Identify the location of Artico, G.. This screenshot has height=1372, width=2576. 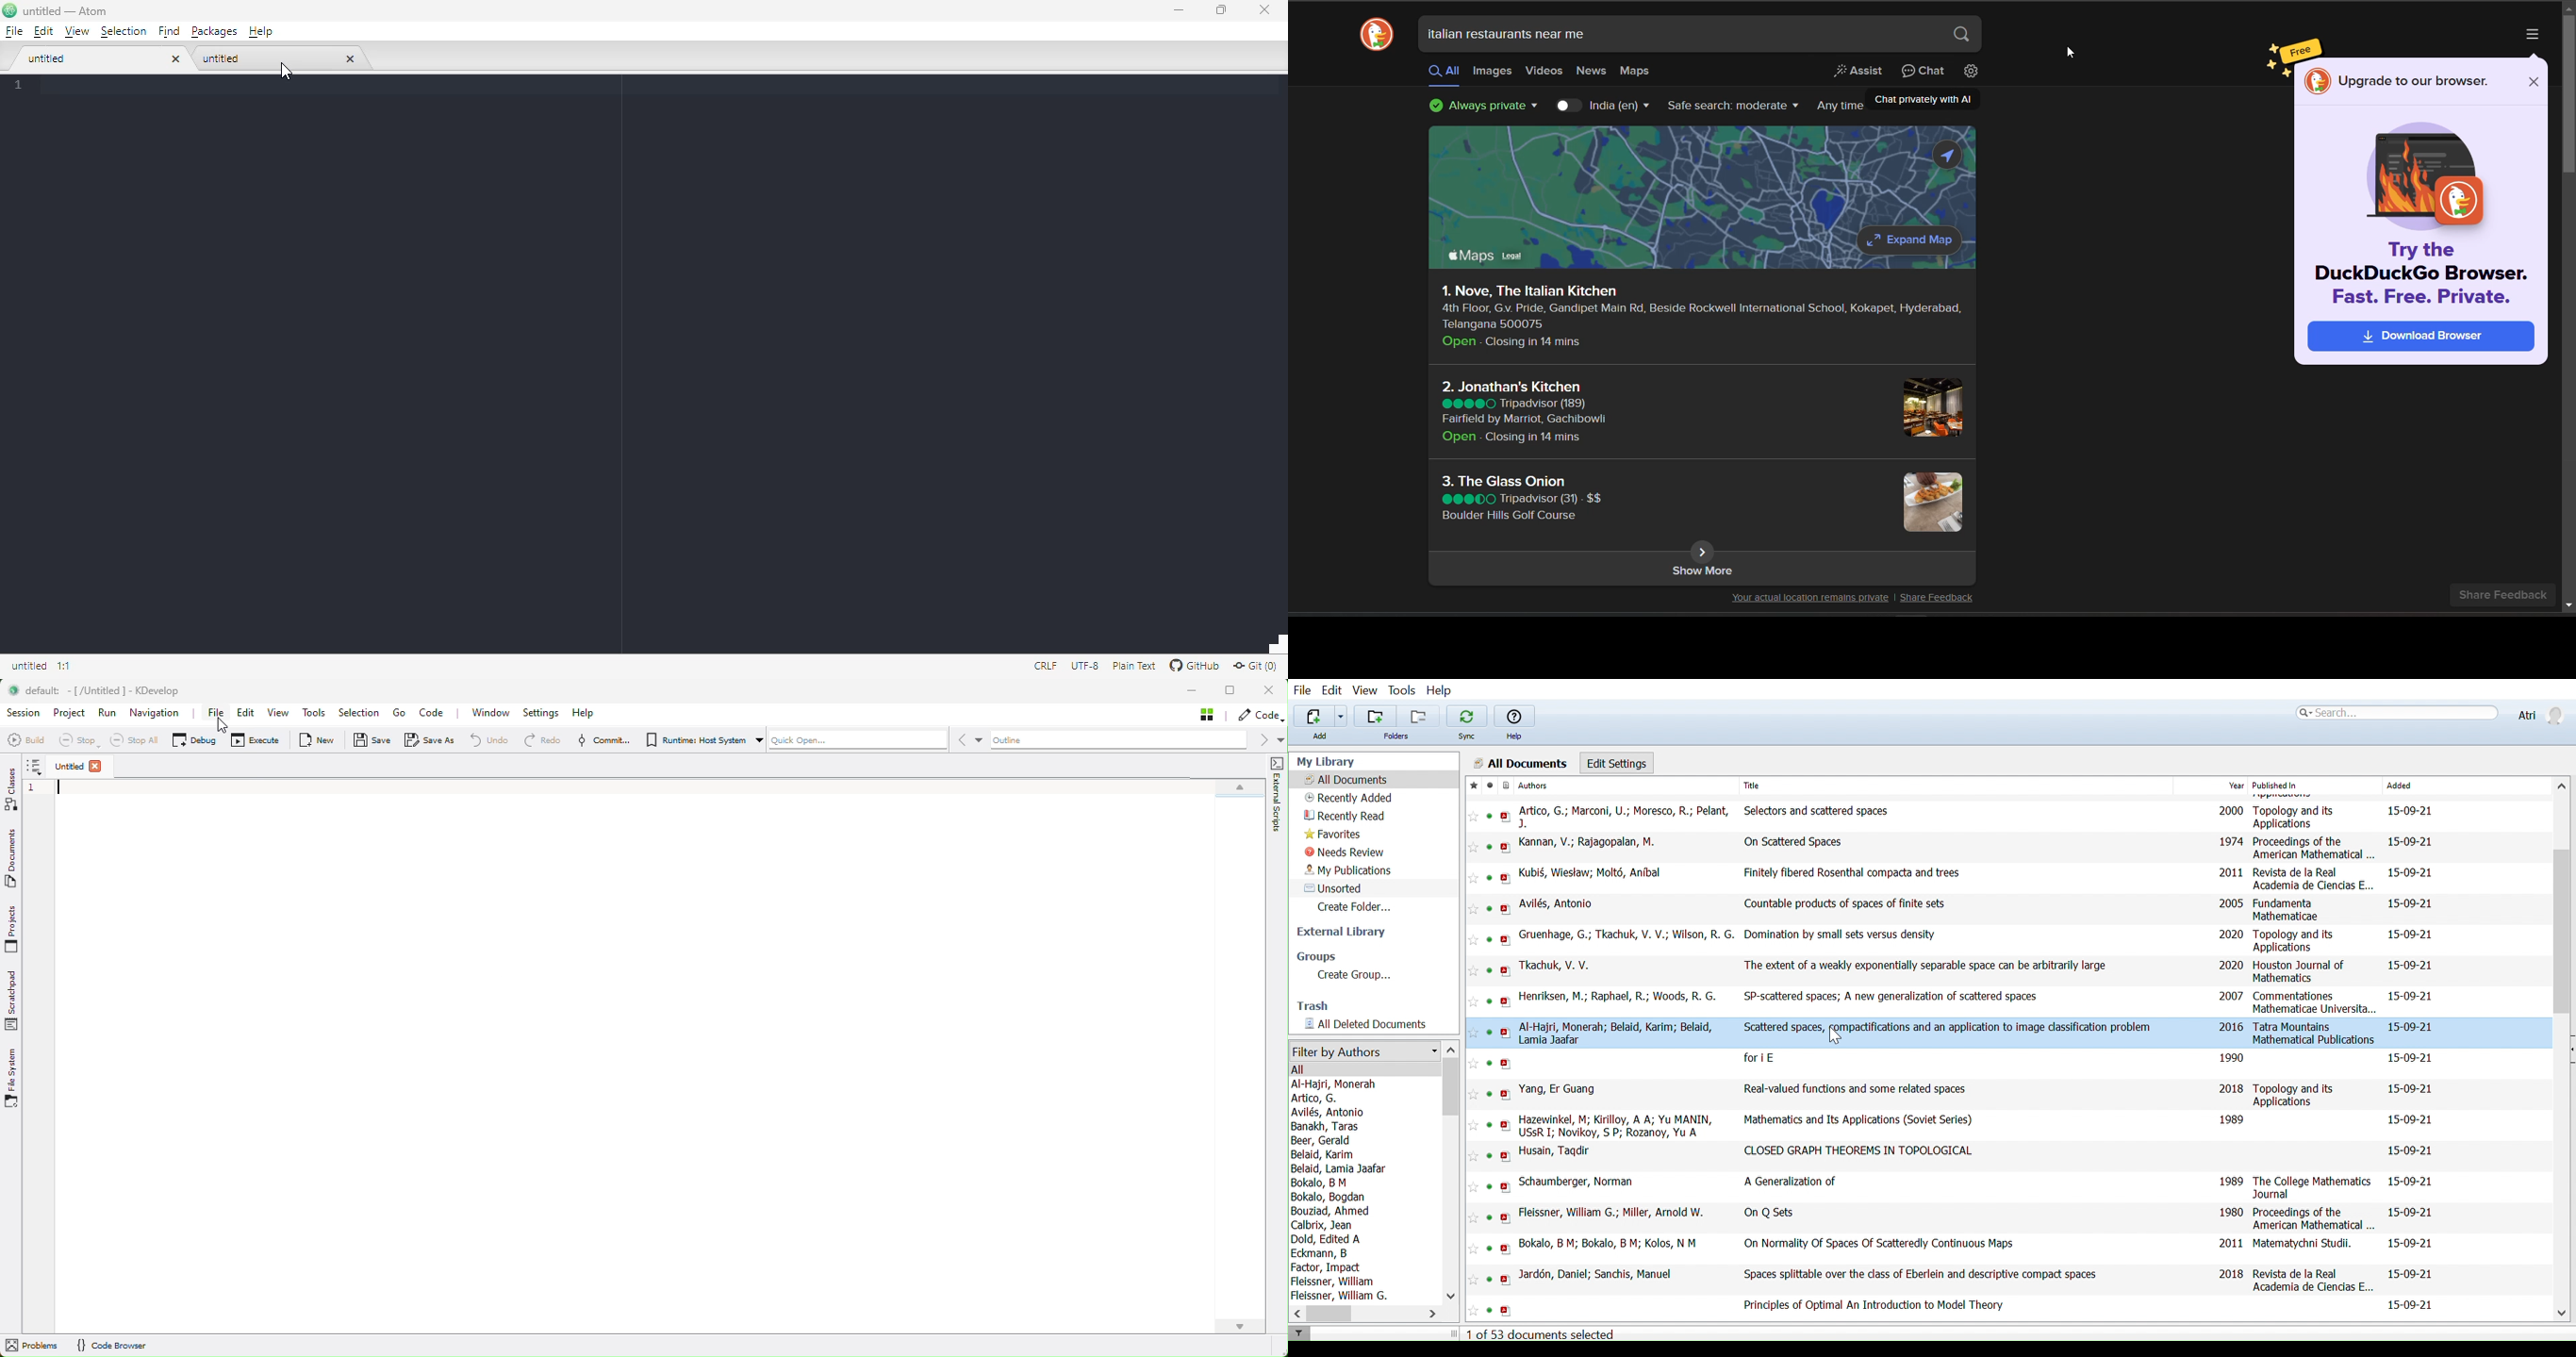
(1331, 1098).